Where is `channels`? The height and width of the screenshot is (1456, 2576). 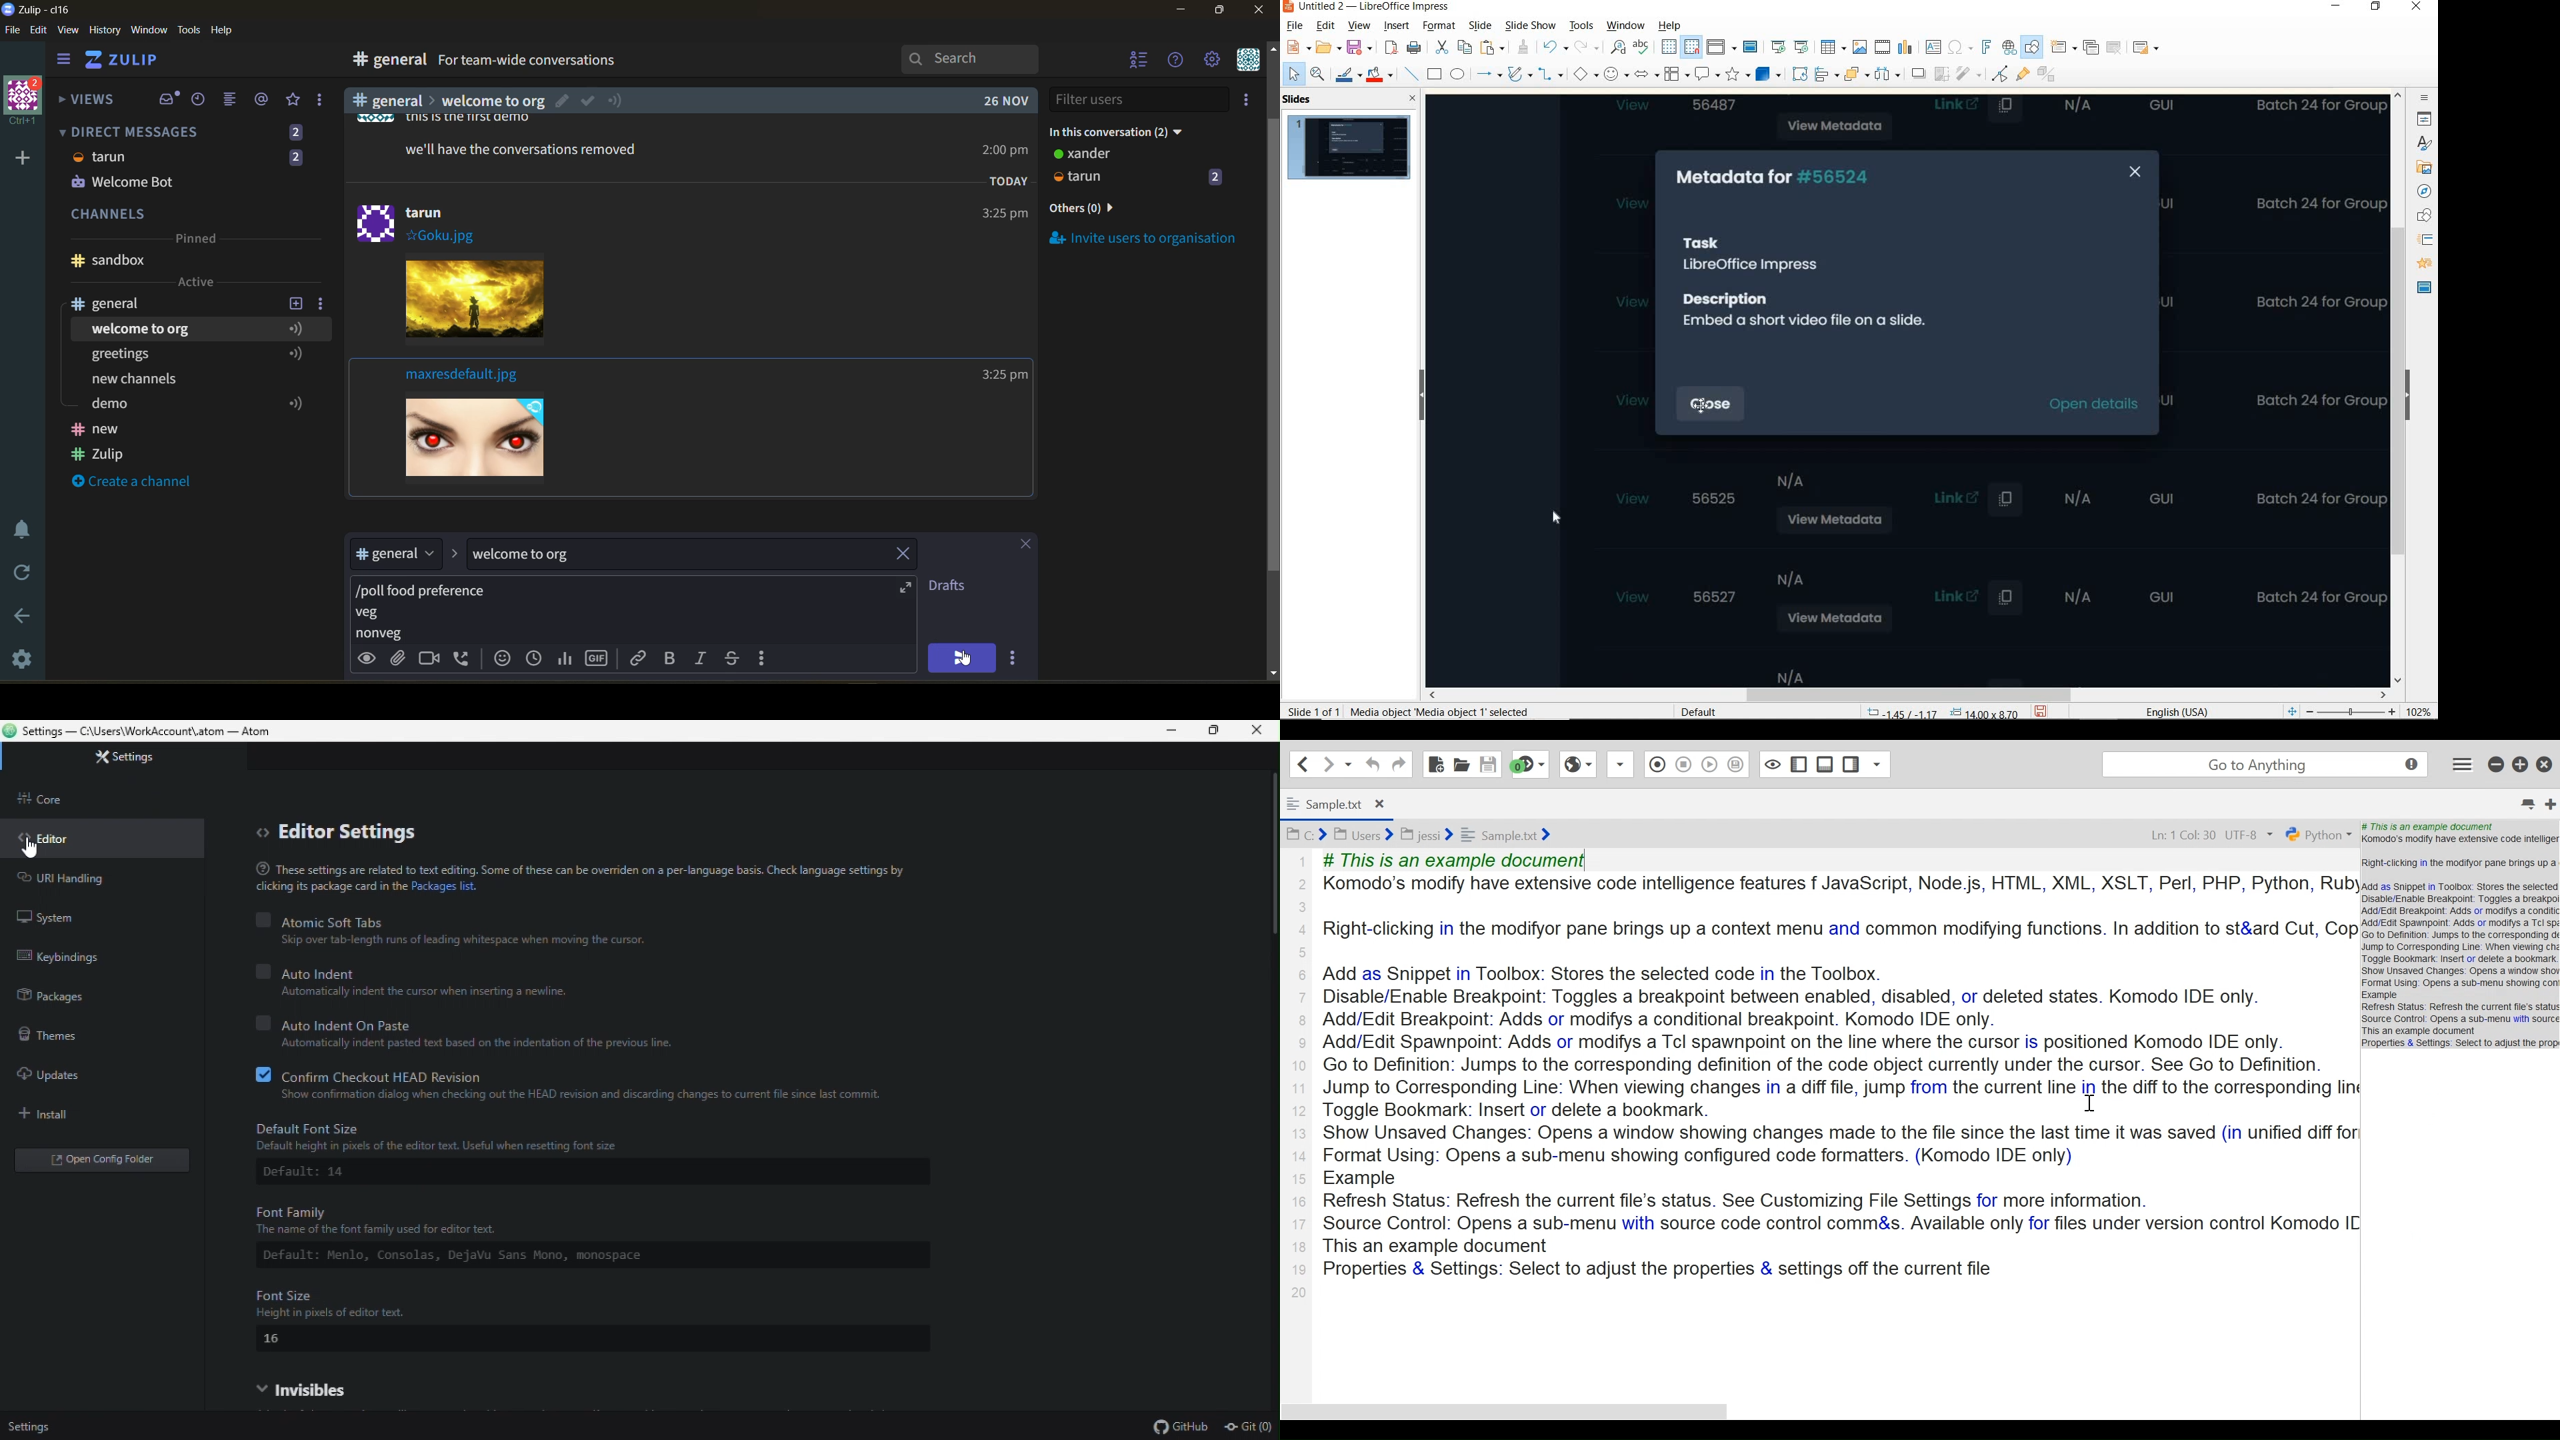 channels is located at coordinates (193, 215).